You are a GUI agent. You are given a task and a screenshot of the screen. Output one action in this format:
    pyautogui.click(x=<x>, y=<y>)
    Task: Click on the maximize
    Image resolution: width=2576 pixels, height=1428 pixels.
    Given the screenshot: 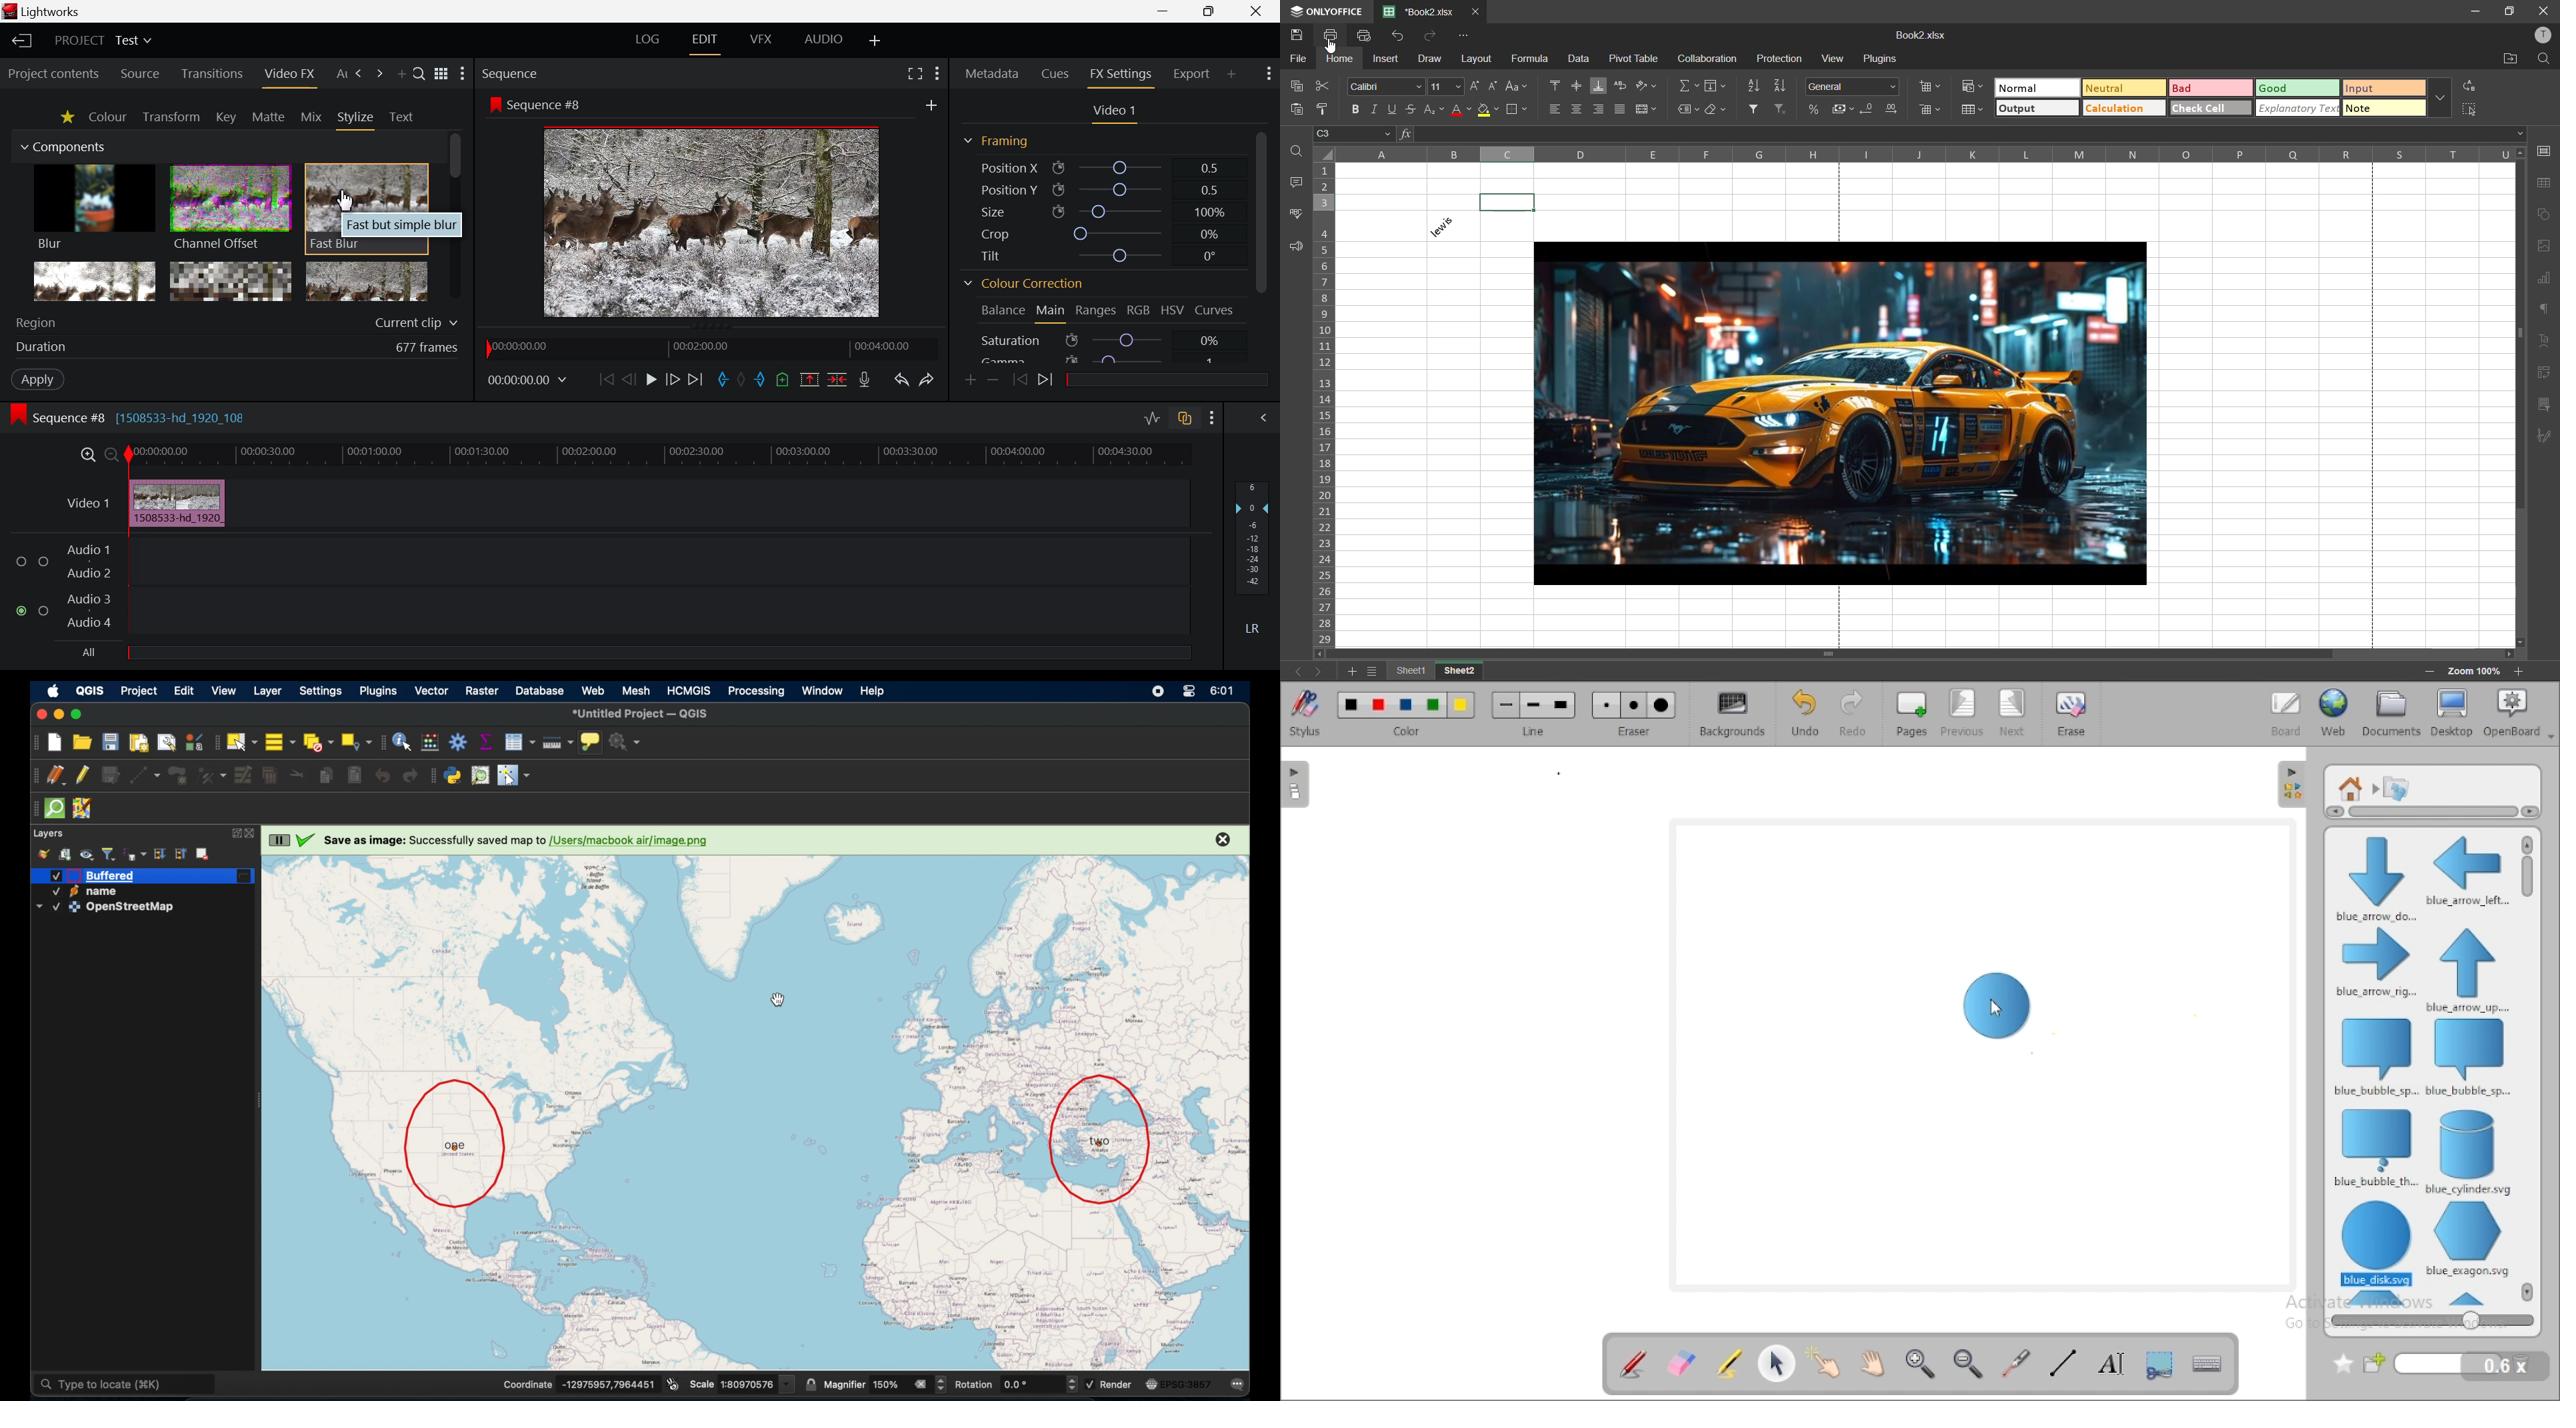 What is the action you would take?
    pyautogui.click(x=2509, y=10)
    